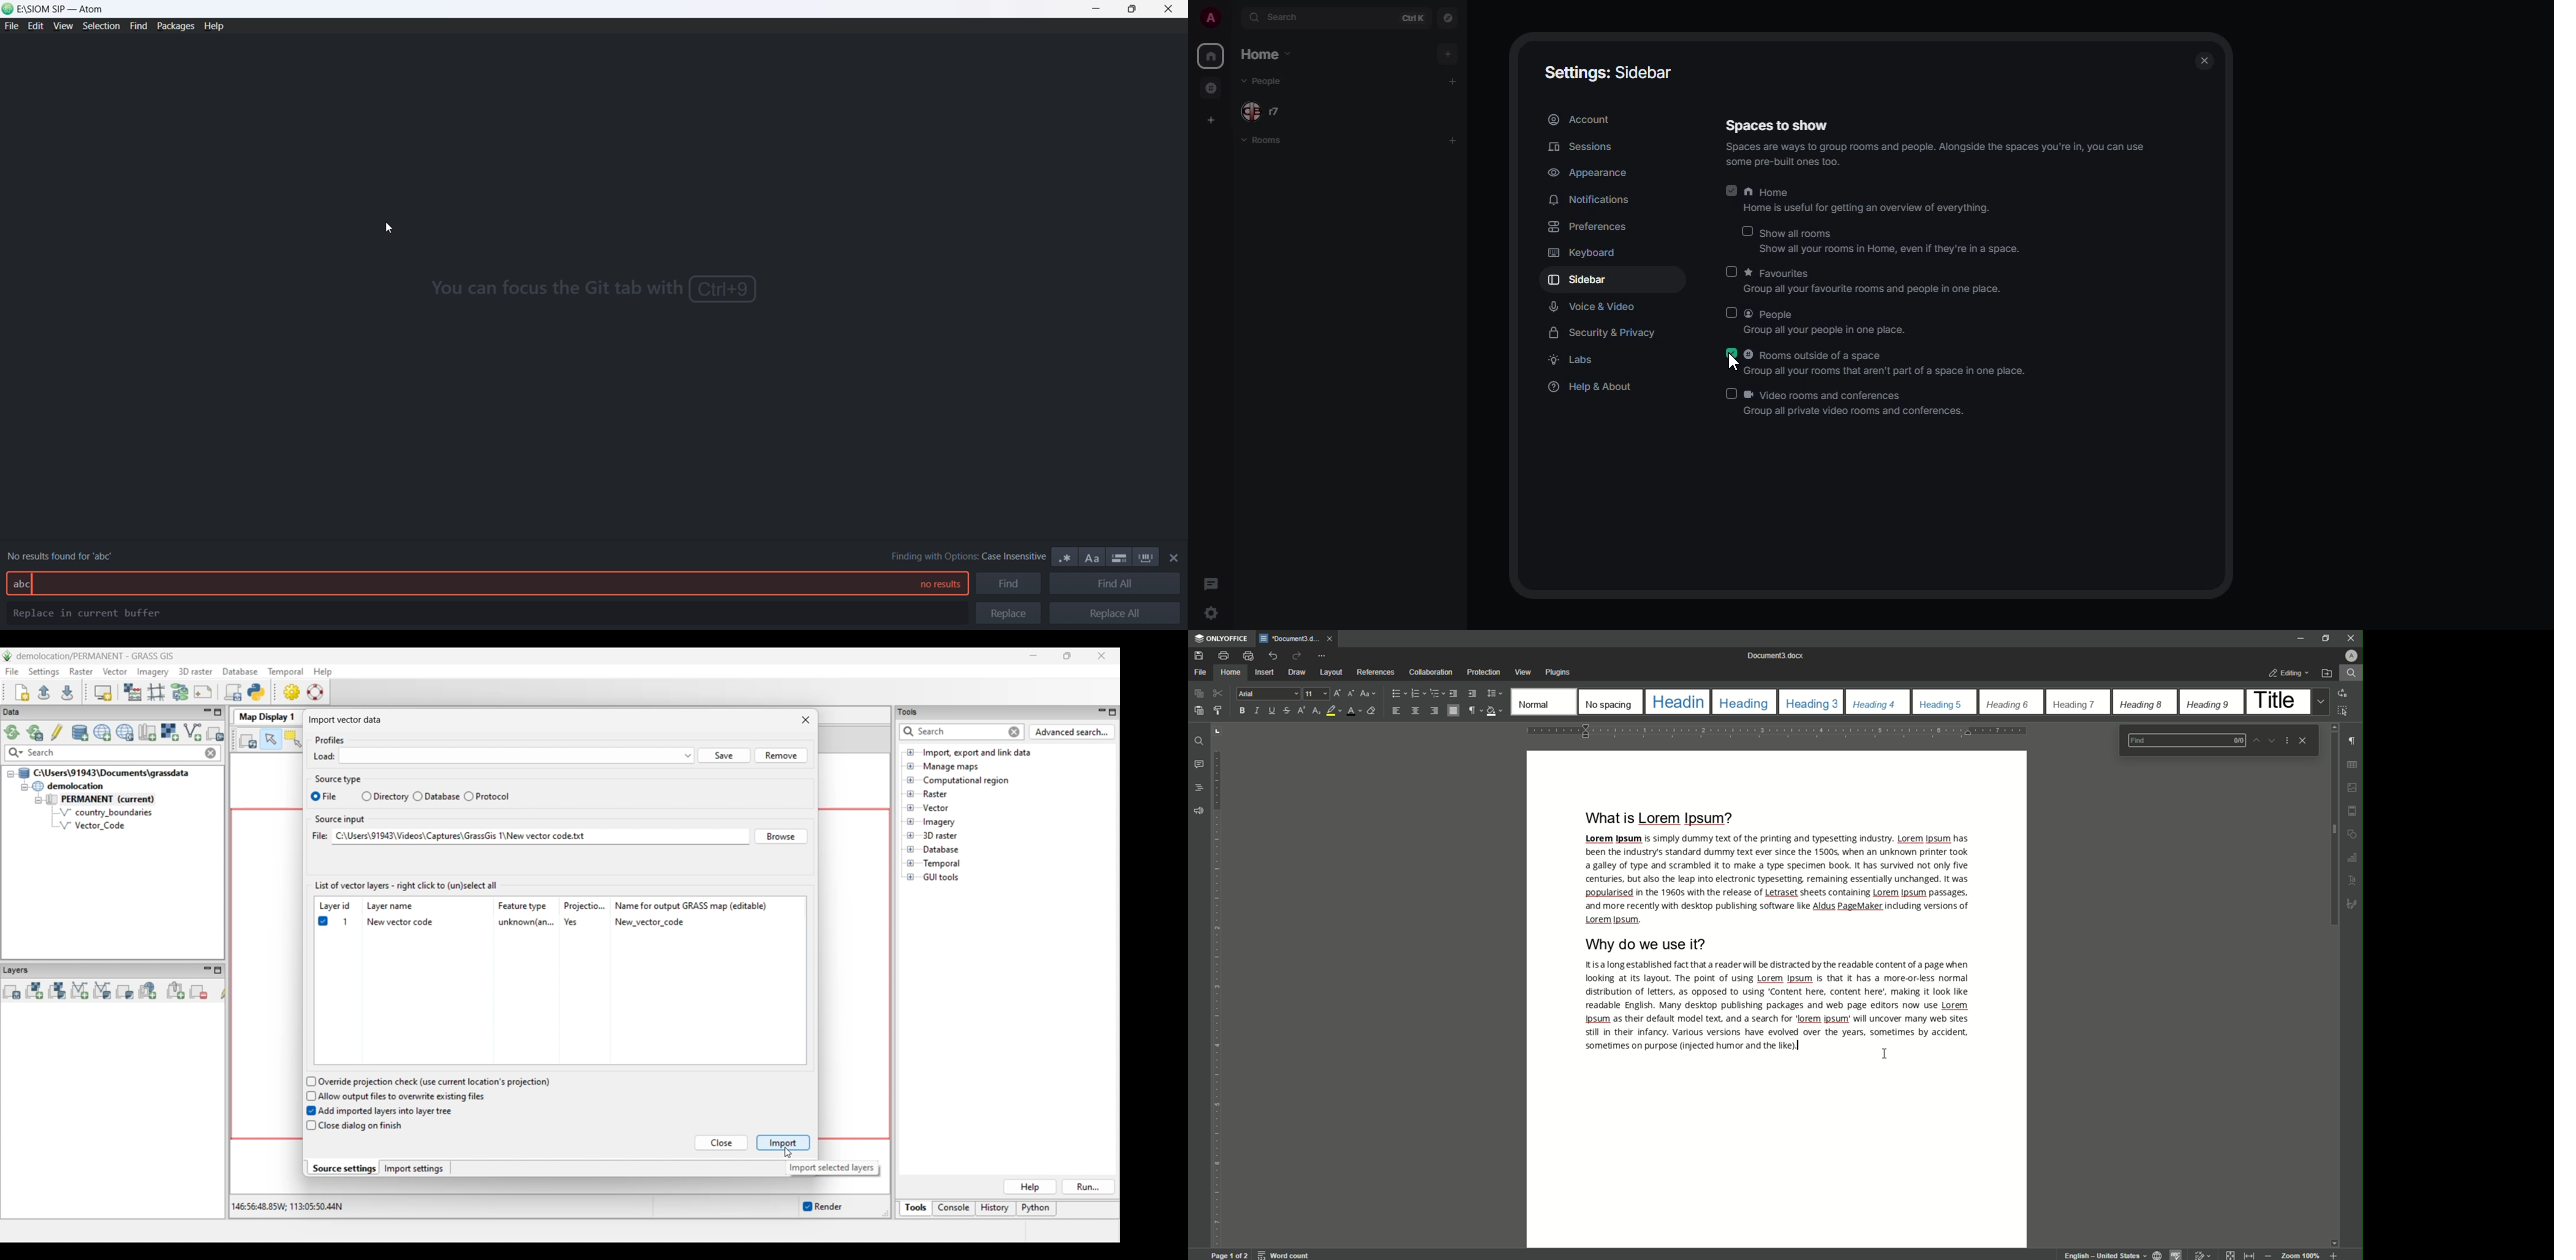 The height and width of the screenshot is (1260, 2576). Describe the element at coordinates (2327, 672) in the screenshot. I see `Open File Location` at that location.